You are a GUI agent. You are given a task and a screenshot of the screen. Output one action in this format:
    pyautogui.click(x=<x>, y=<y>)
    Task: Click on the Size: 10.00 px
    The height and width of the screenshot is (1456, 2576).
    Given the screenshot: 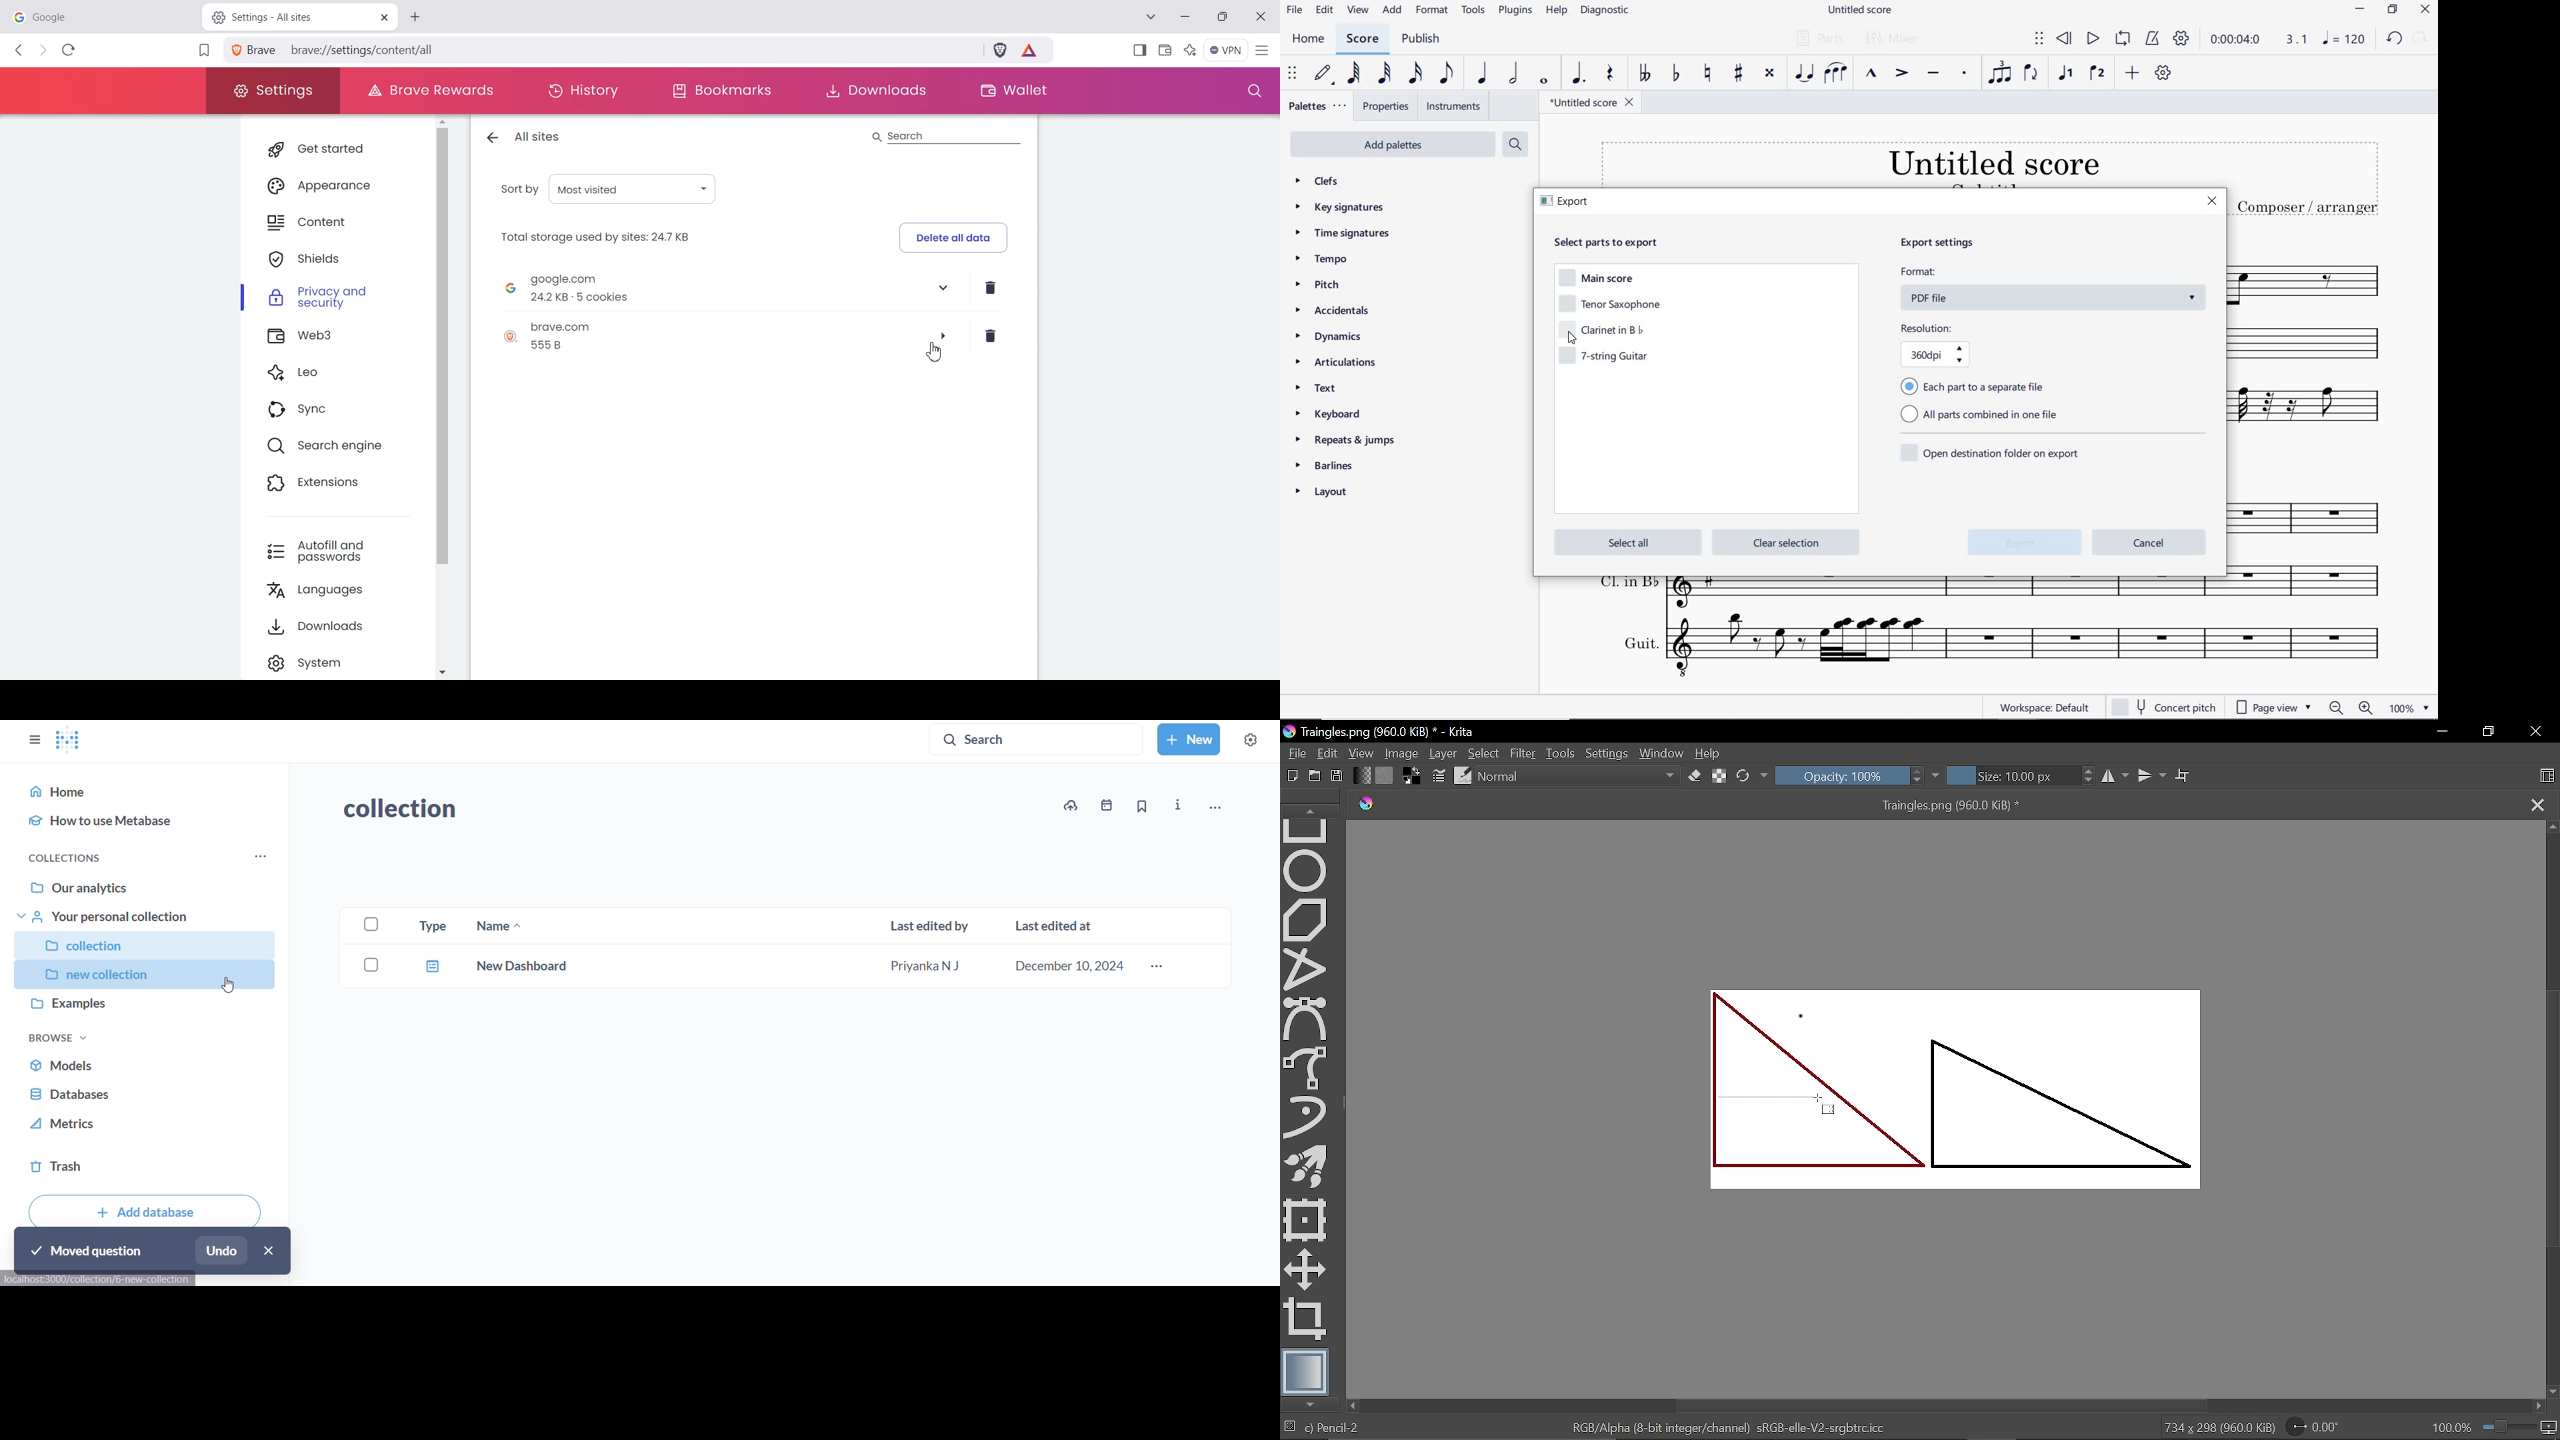 What is the action you would take?
    pyautogui.click(x=2011, y=777)
    